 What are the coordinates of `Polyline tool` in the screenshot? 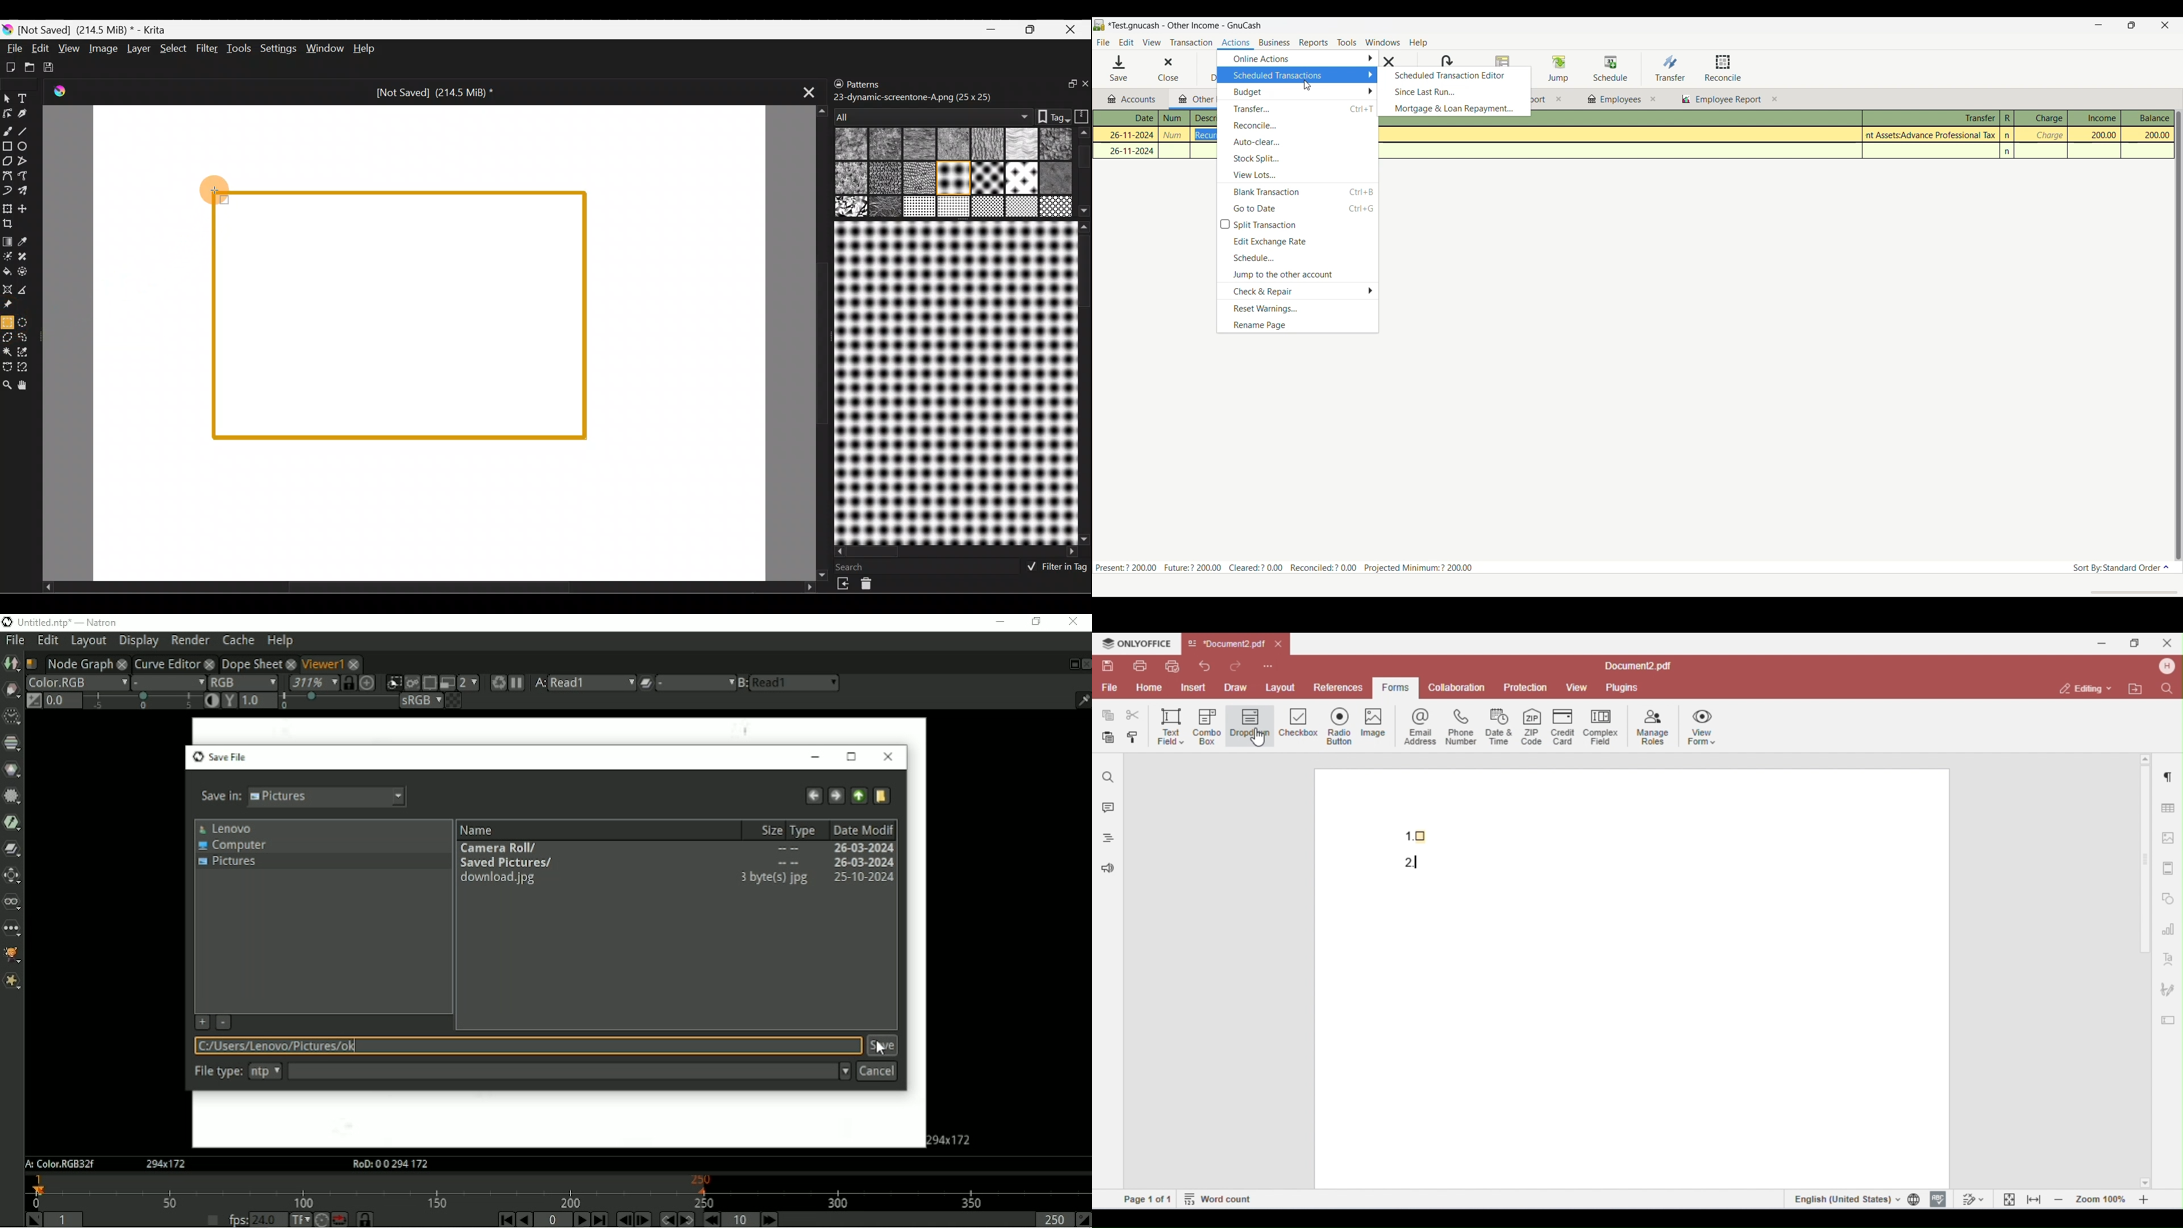 It's located at (24, 161).